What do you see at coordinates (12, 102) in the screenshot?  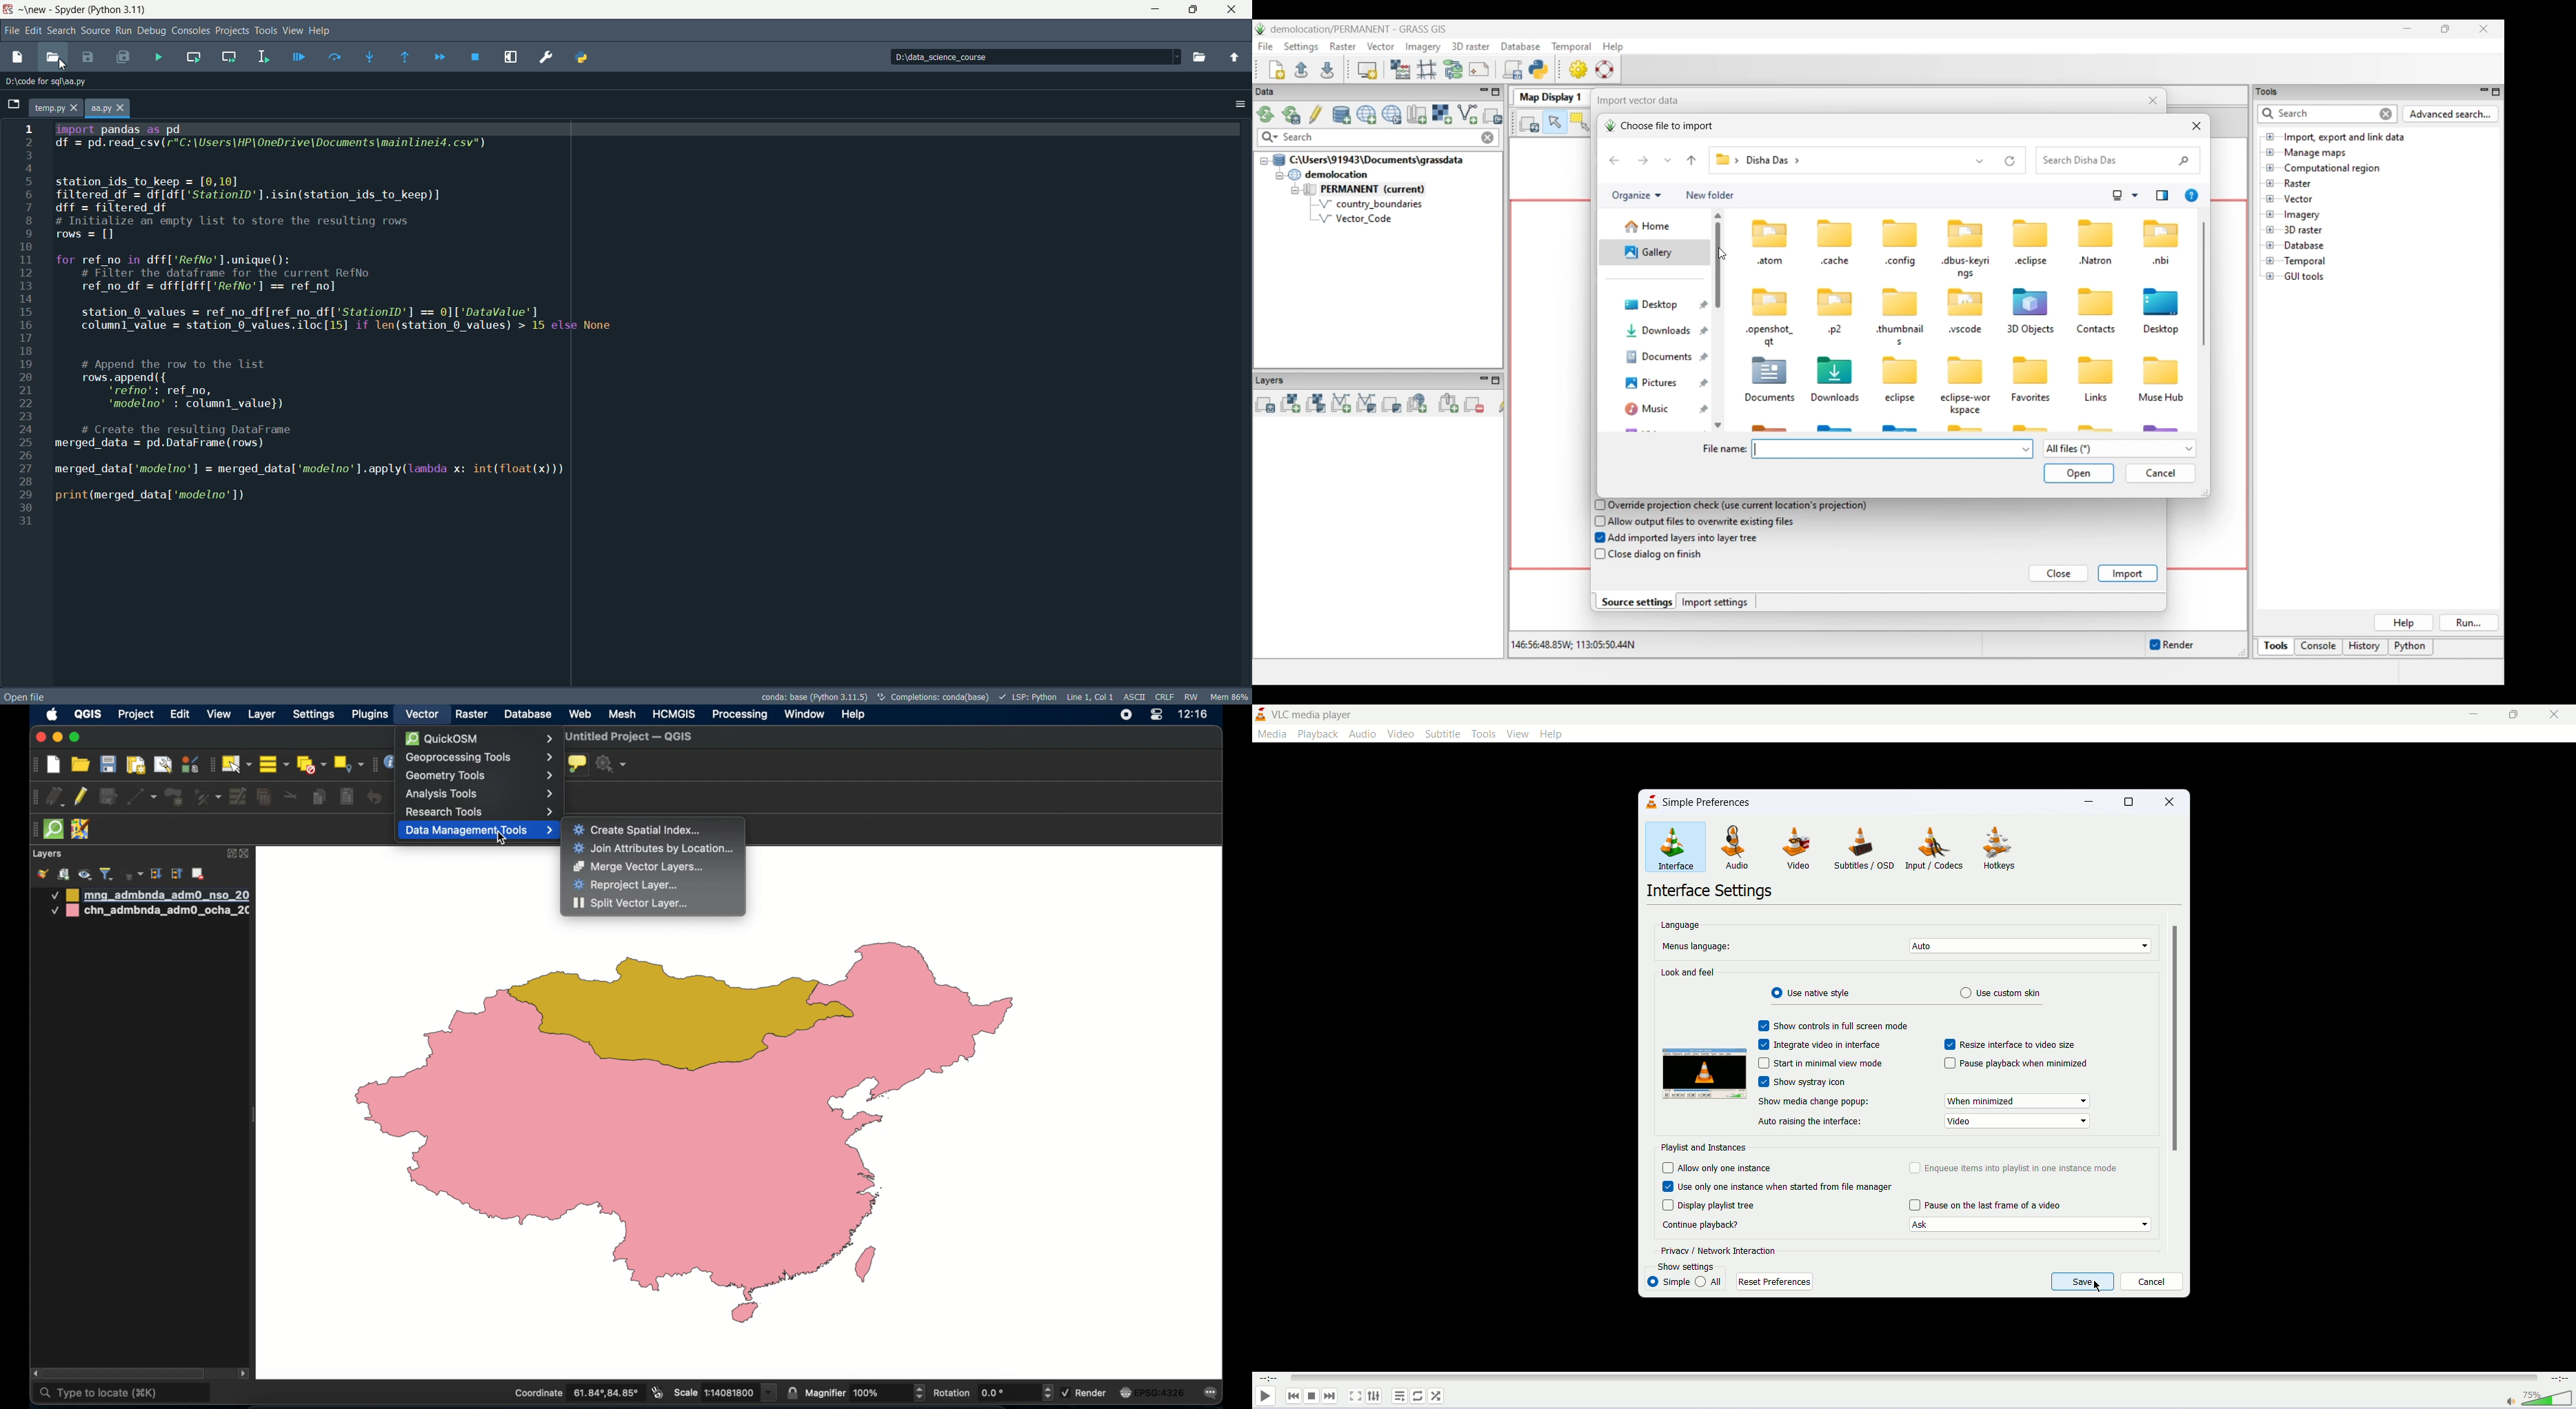 I see `browse tabs` at bounding box center [12, 102].